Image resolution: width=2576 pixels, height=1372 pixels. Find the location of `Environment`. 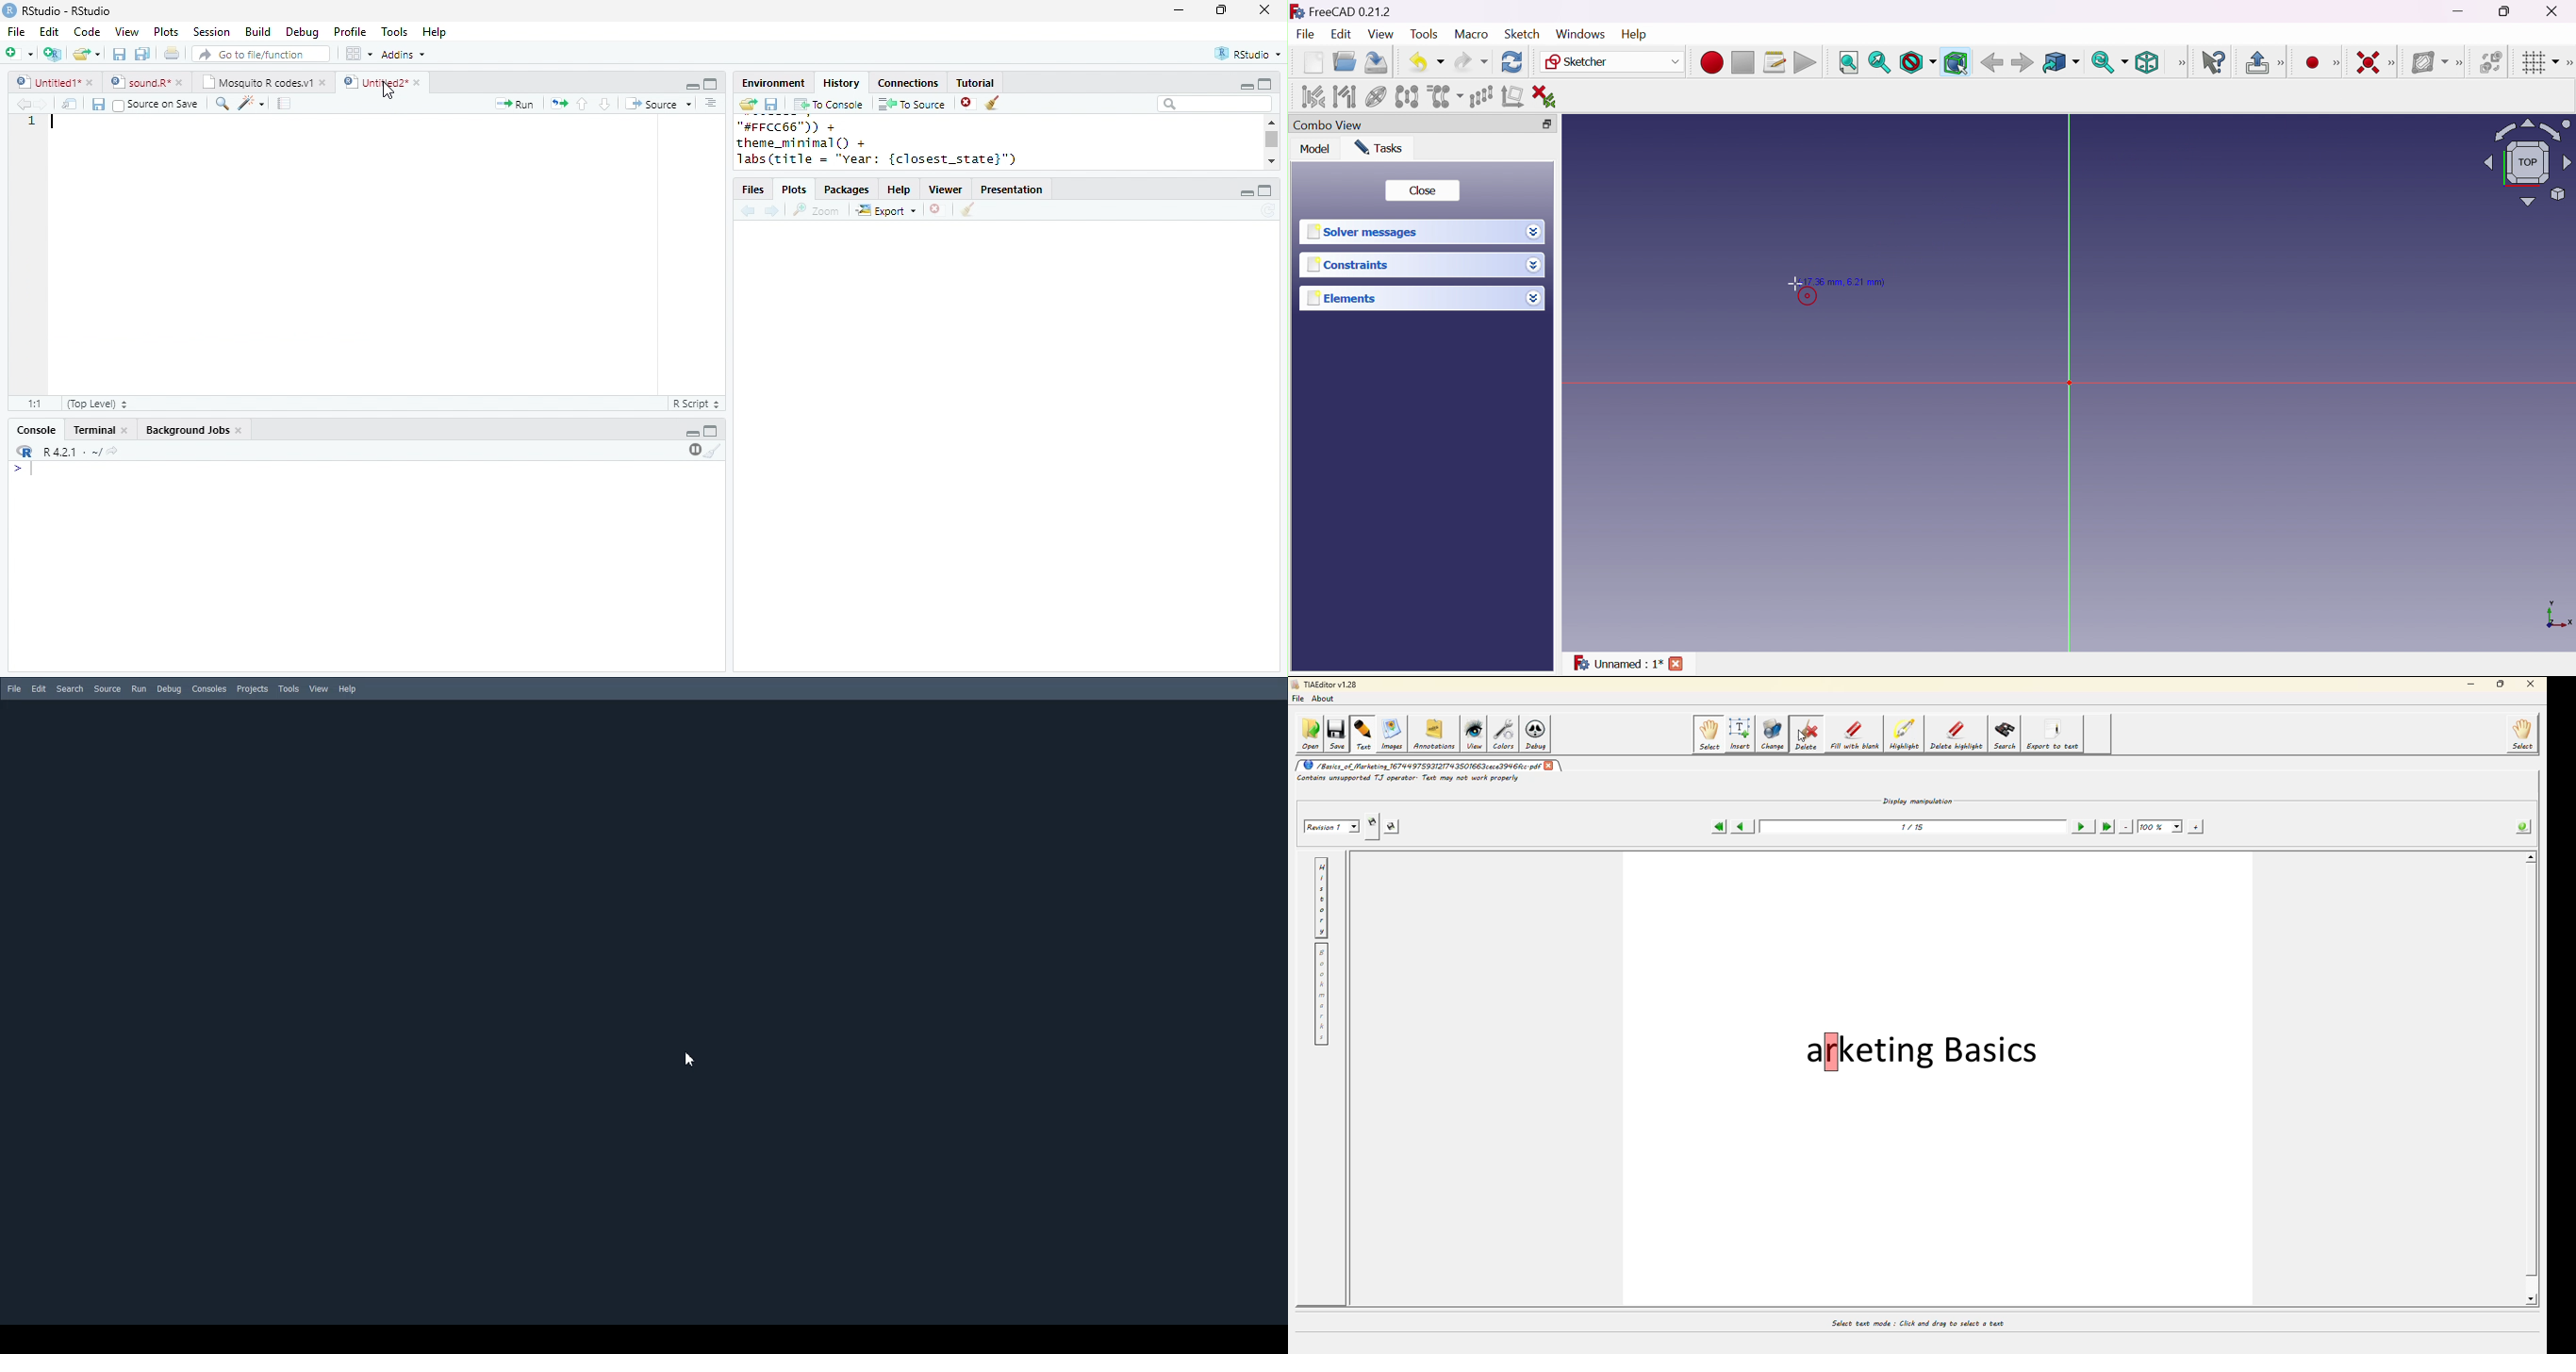

Environment is located at coordinates (772, 83).